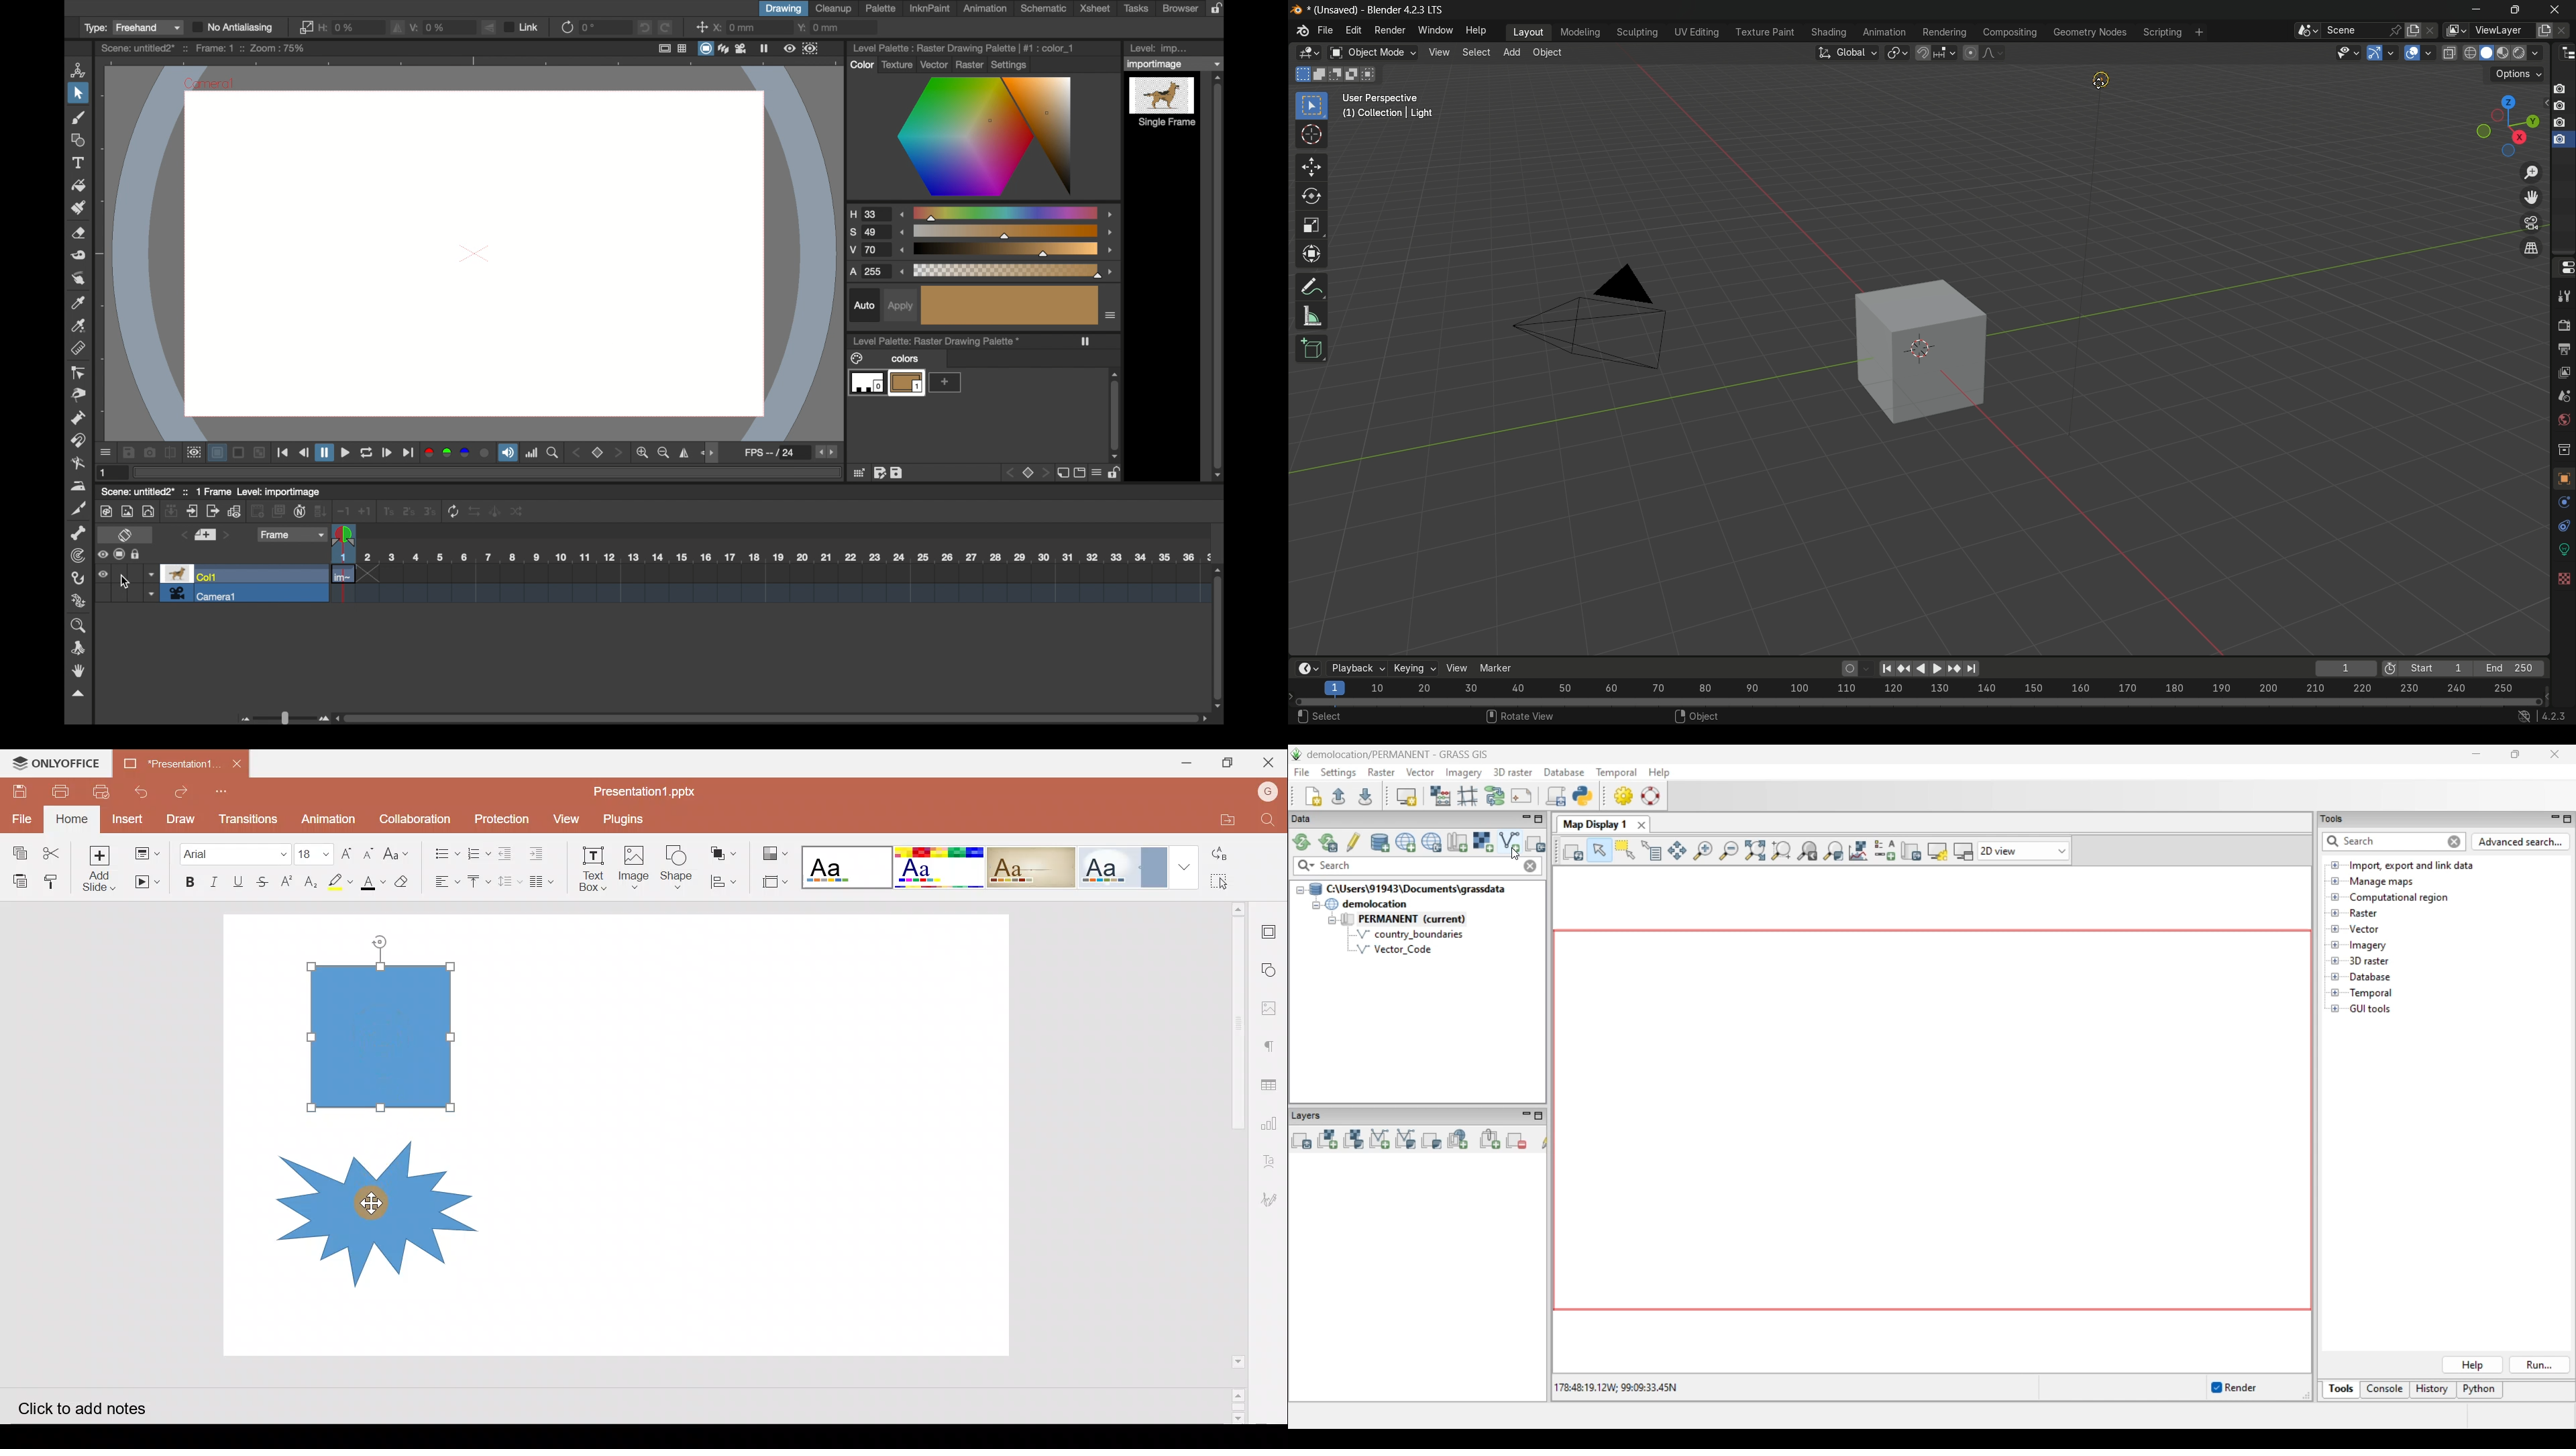  I want to click on Draw, so click(181, 818).